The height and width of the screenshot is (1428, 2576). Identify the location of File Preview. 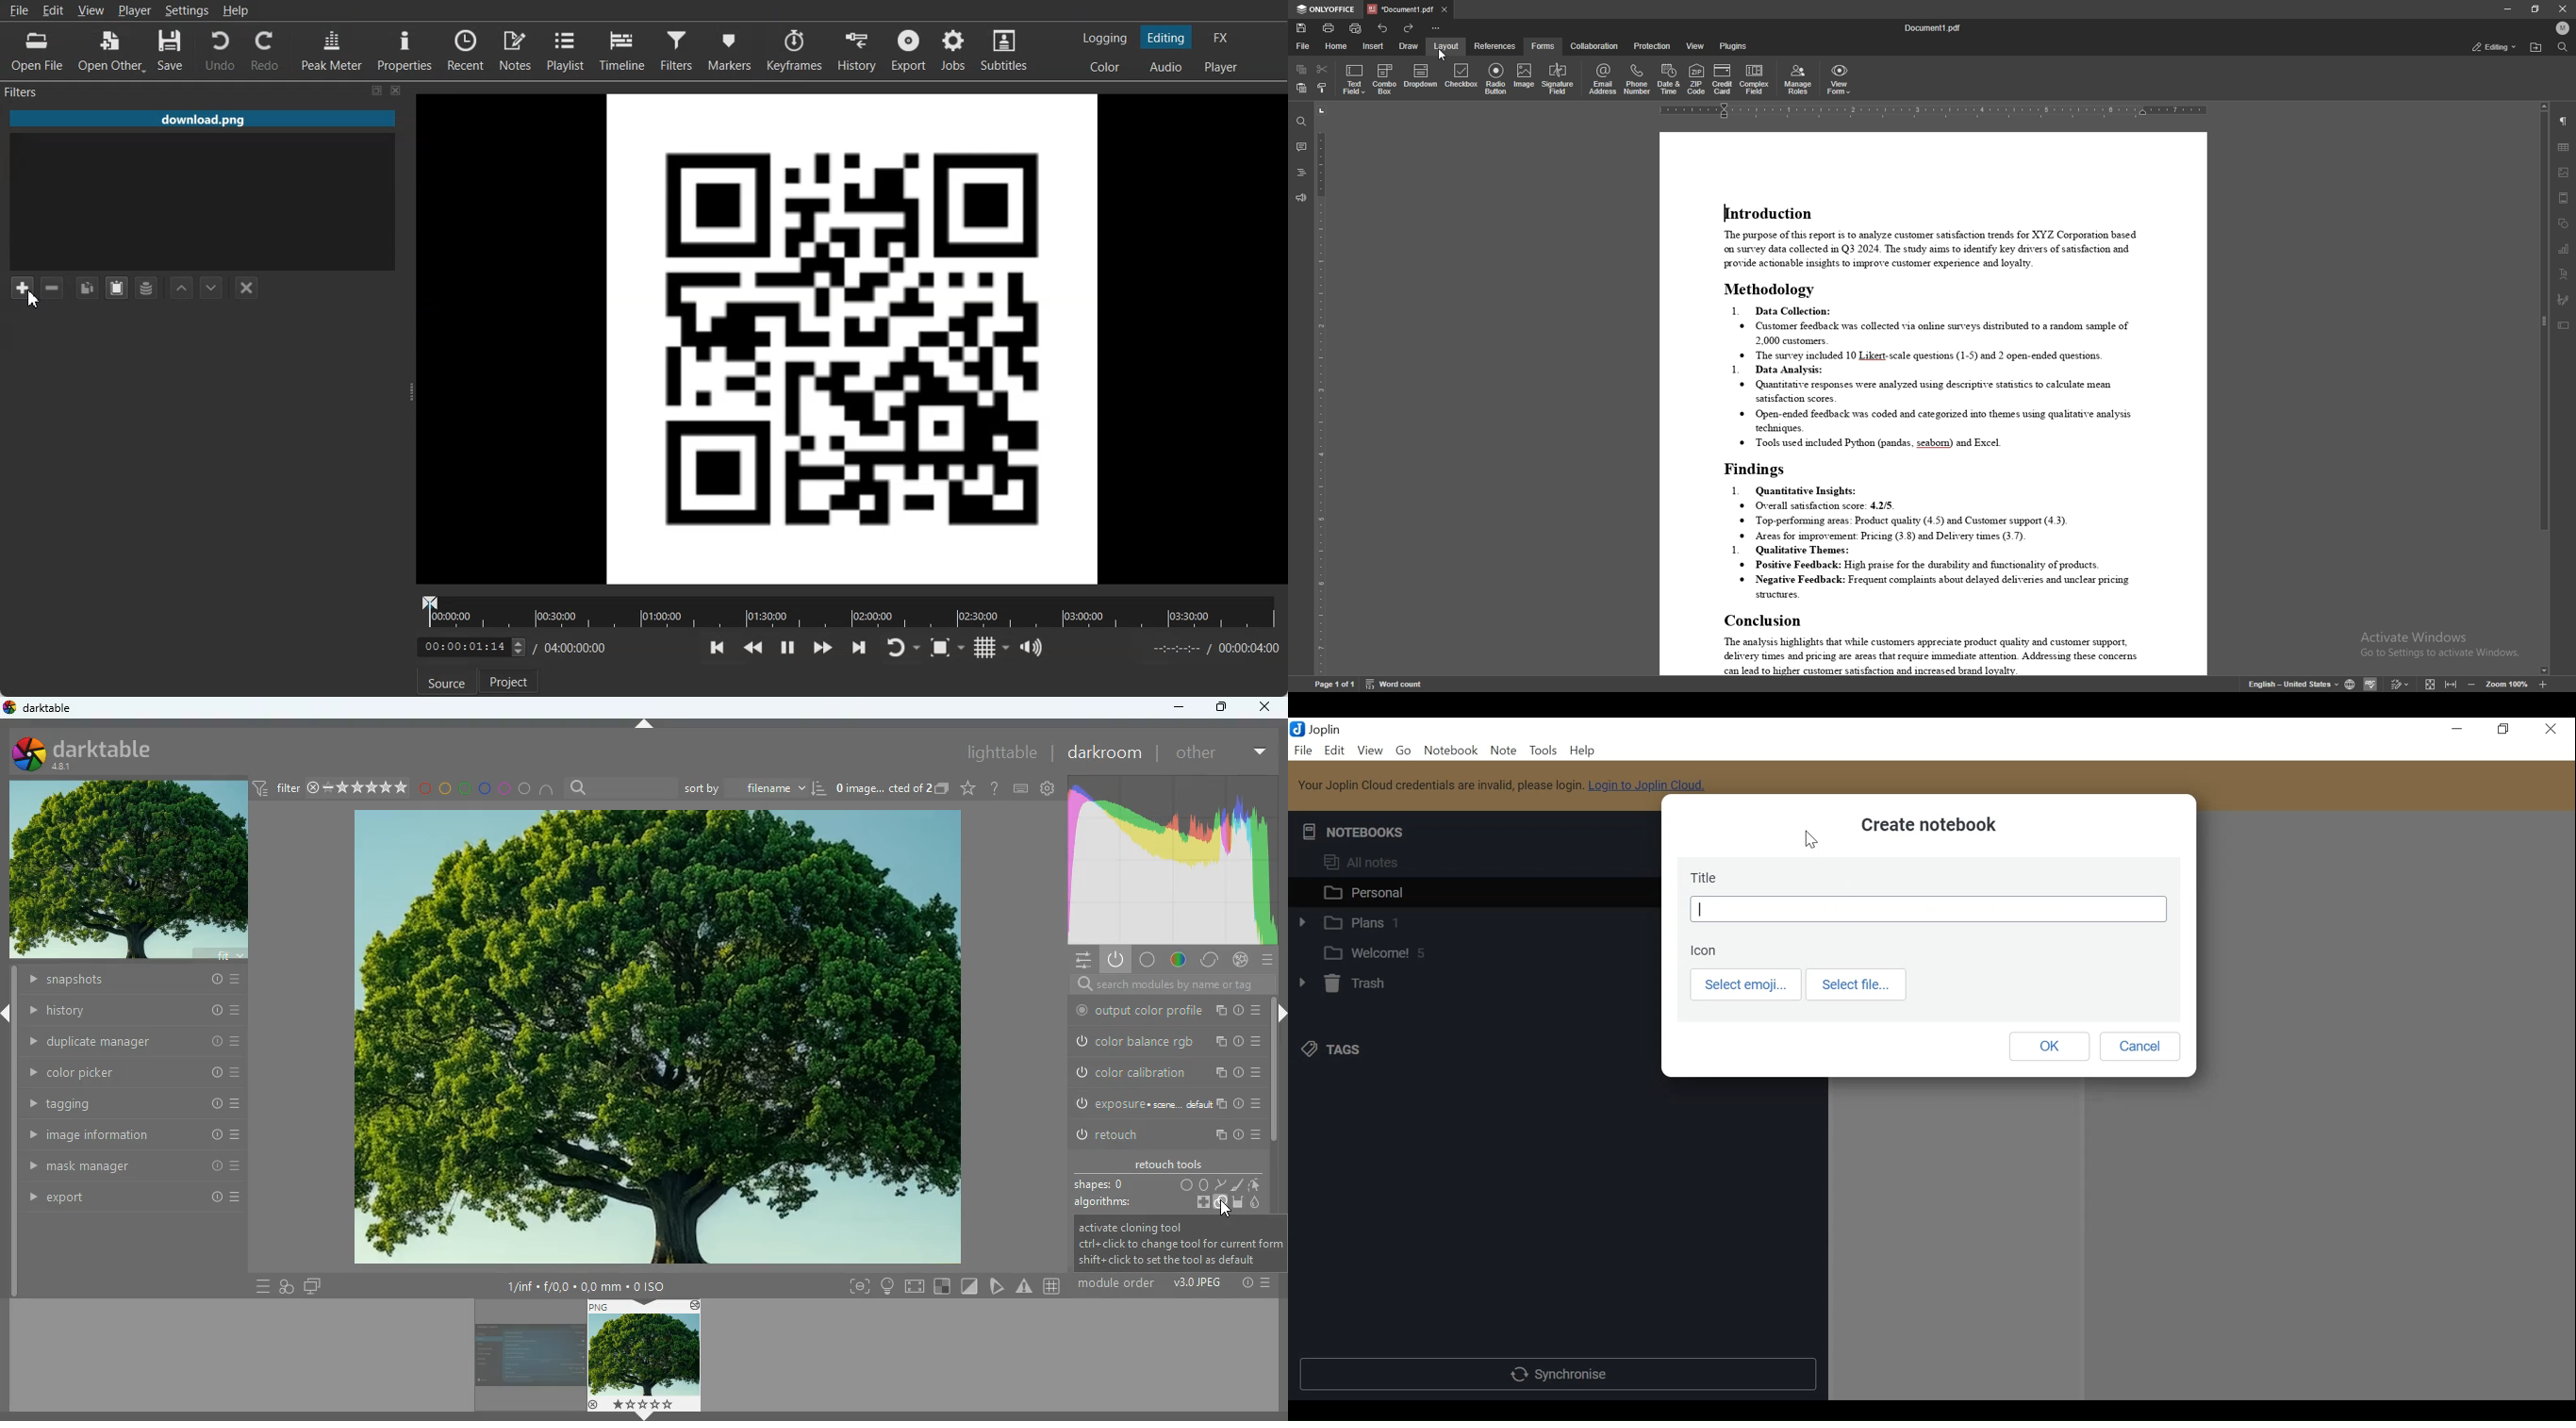
(853, 337).